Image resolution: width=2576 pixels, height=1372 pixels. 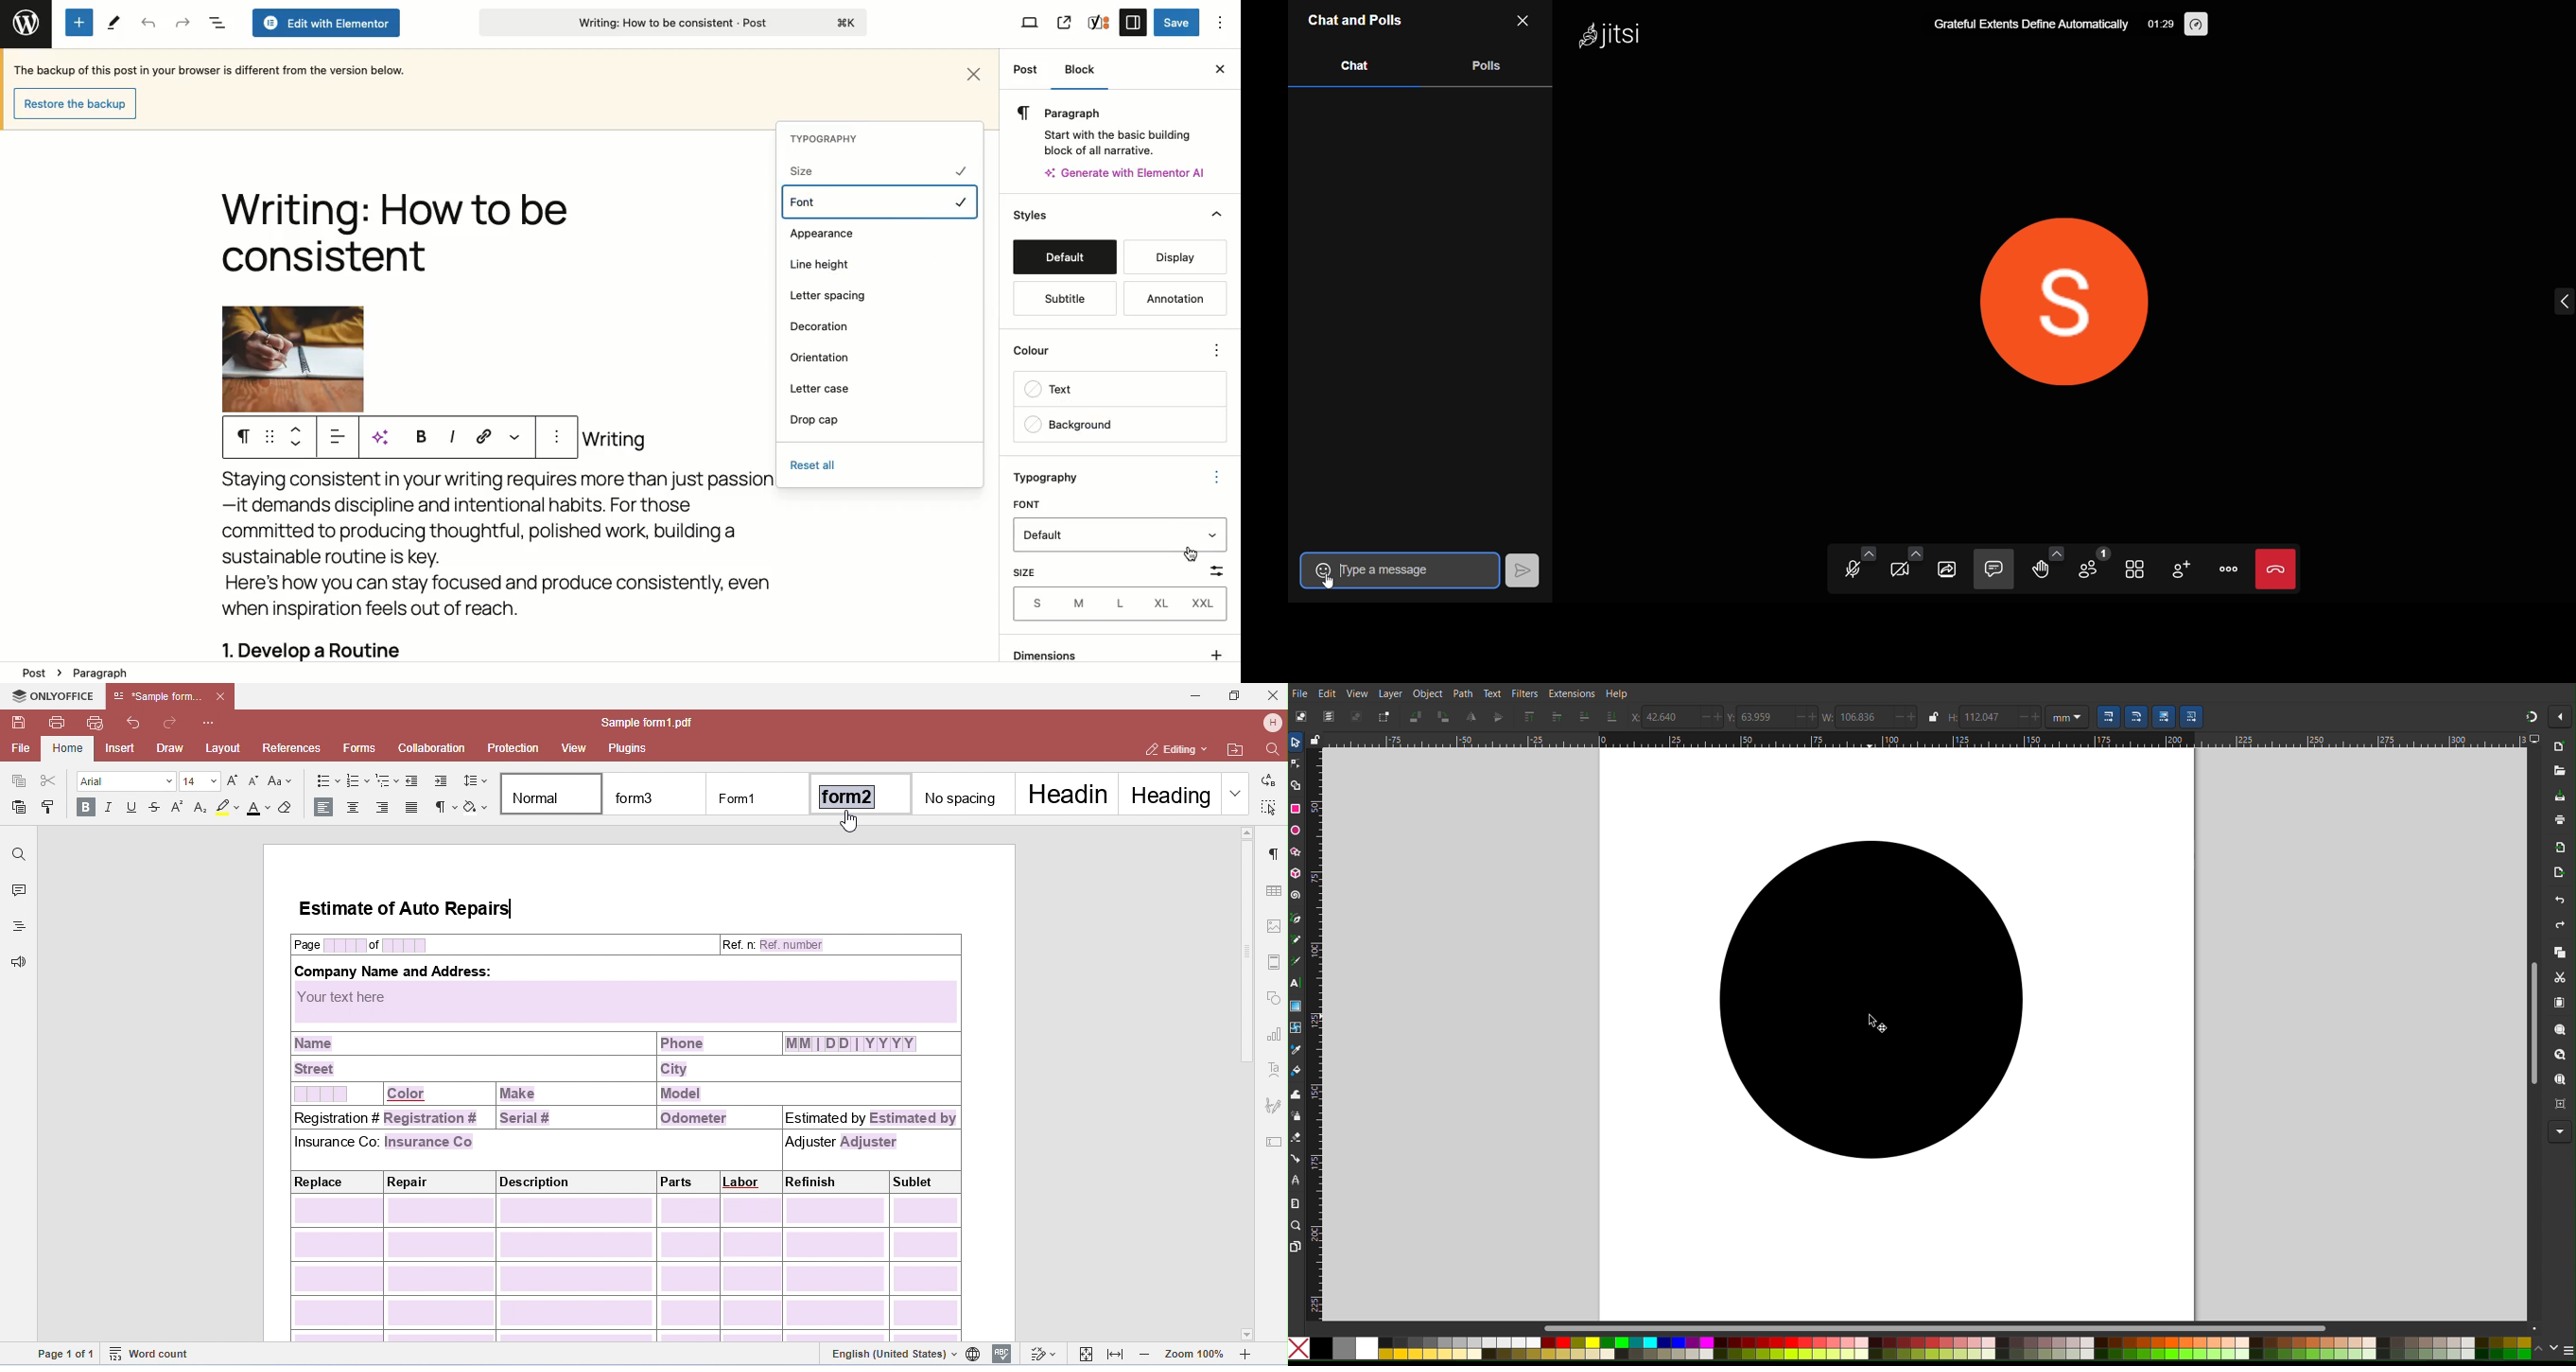 What do you see at coordinates (976, 72) in the screenshot?
I see `Close` at bounding box center [976, 72].